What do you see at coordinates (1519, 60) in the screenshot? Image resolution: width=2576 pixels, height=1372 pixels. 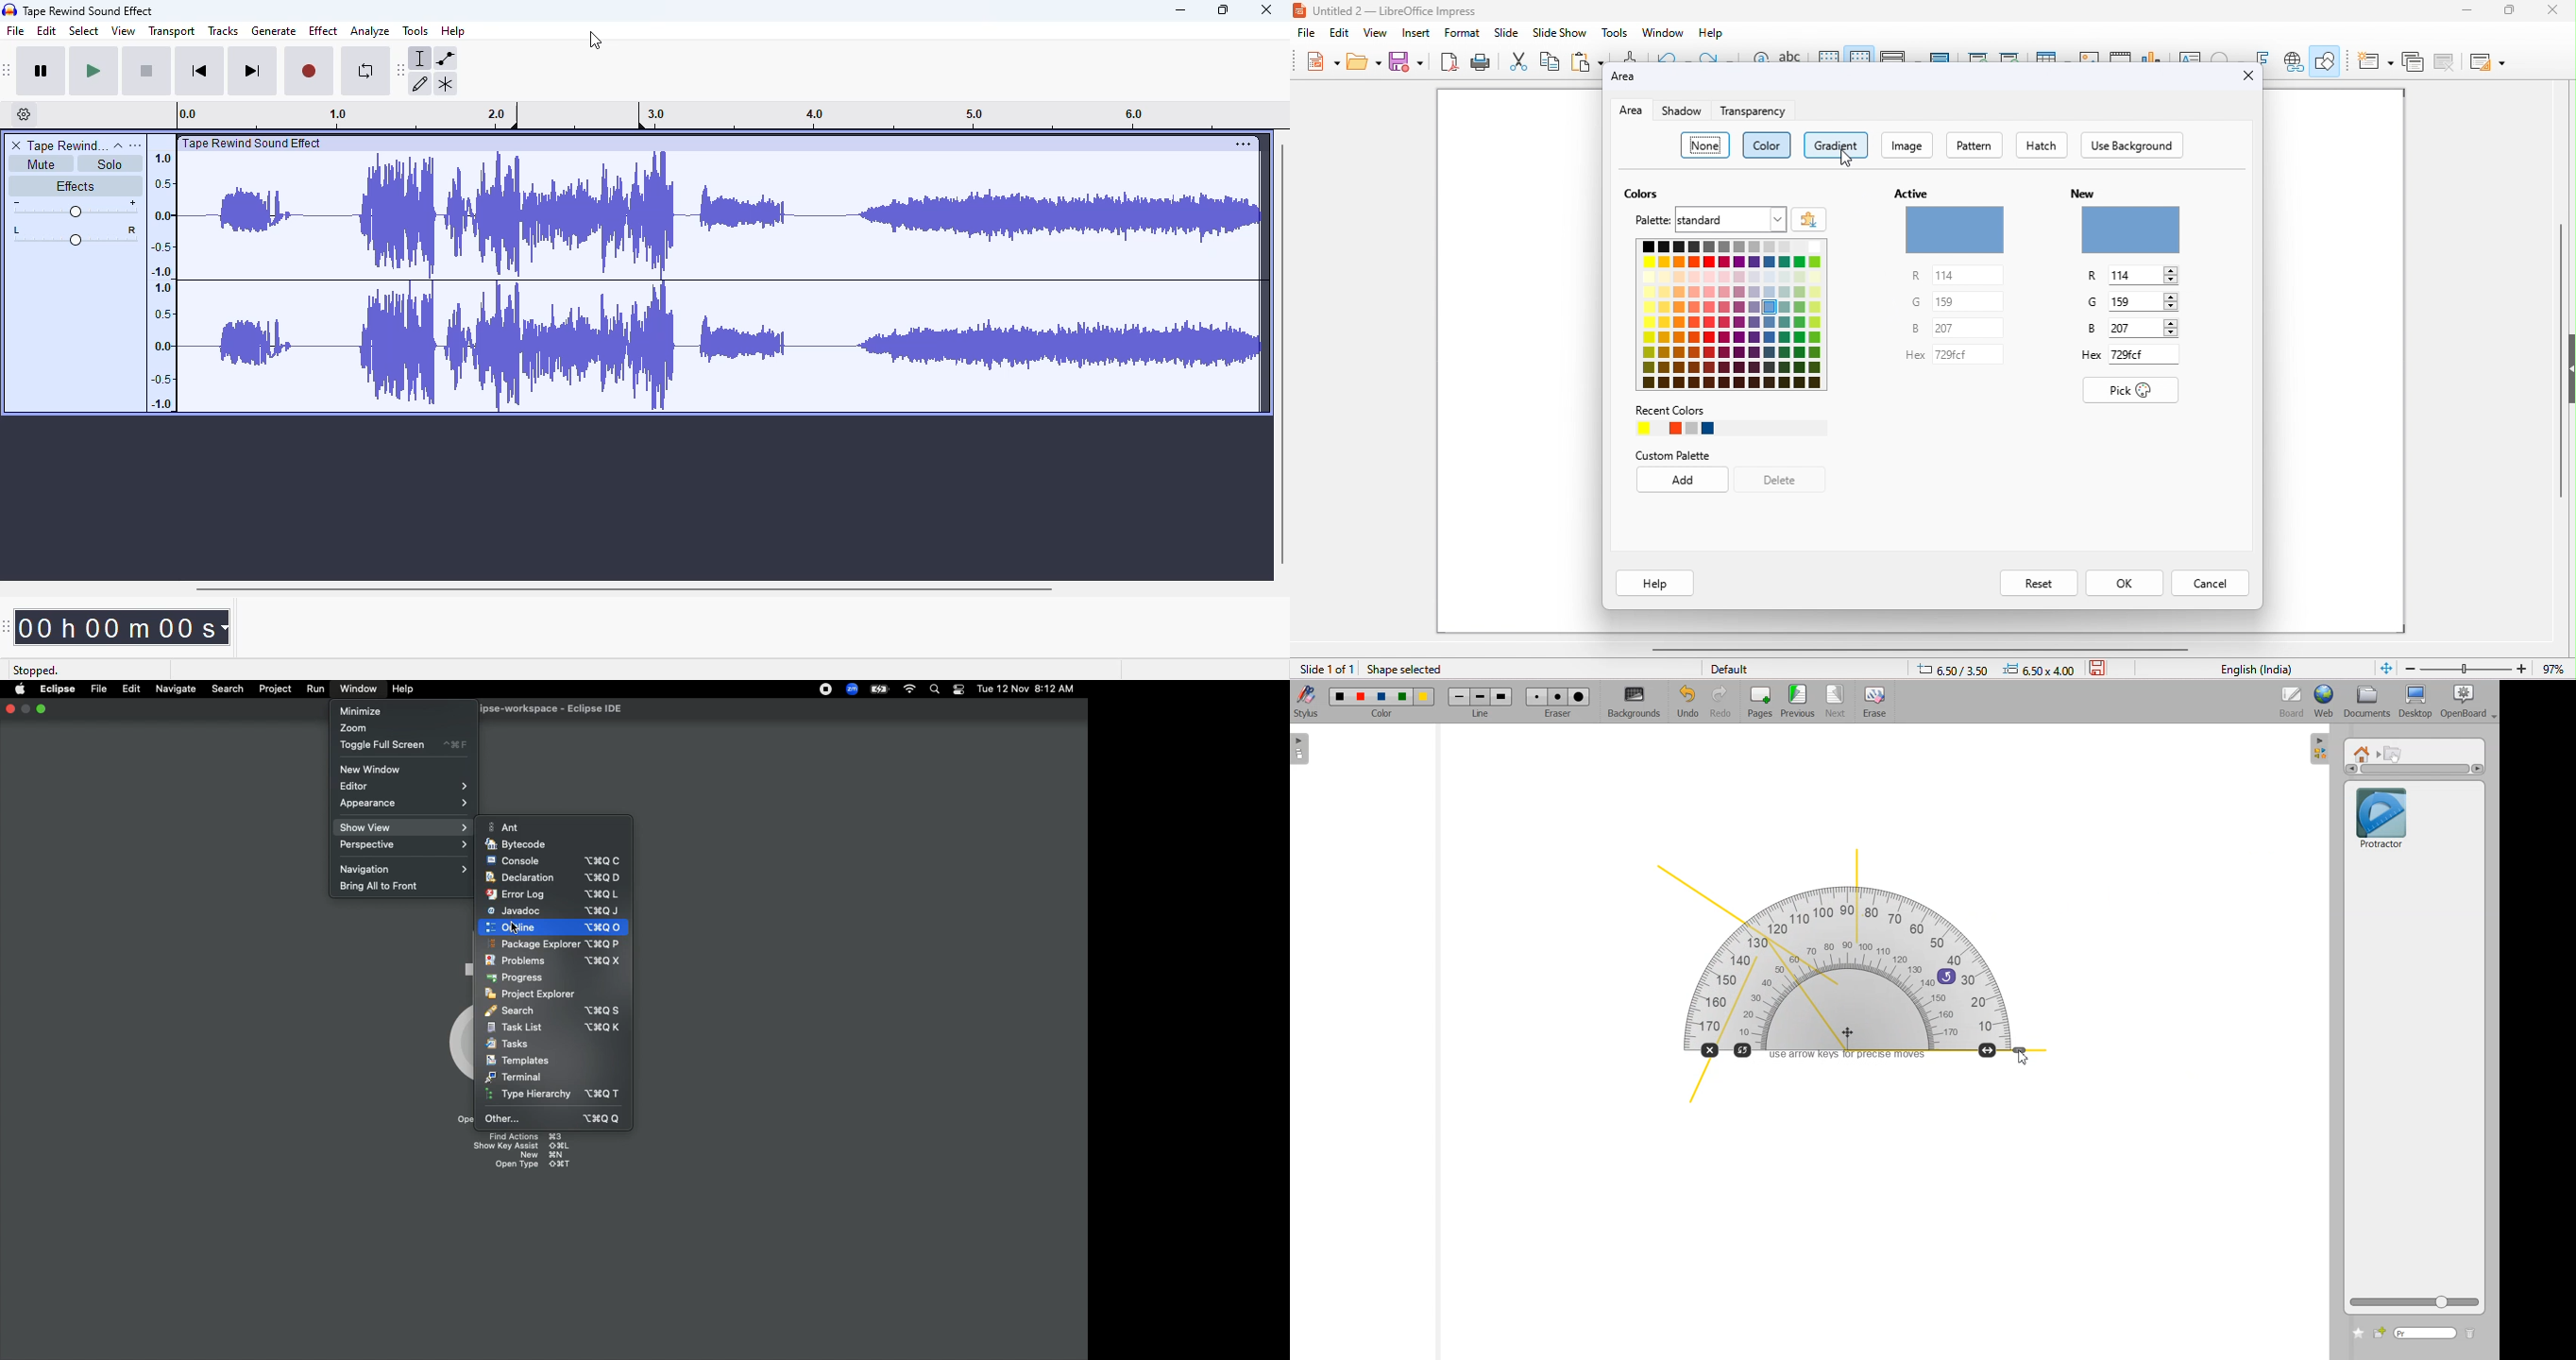 I see `cut` at bounding box center [1519, 60].